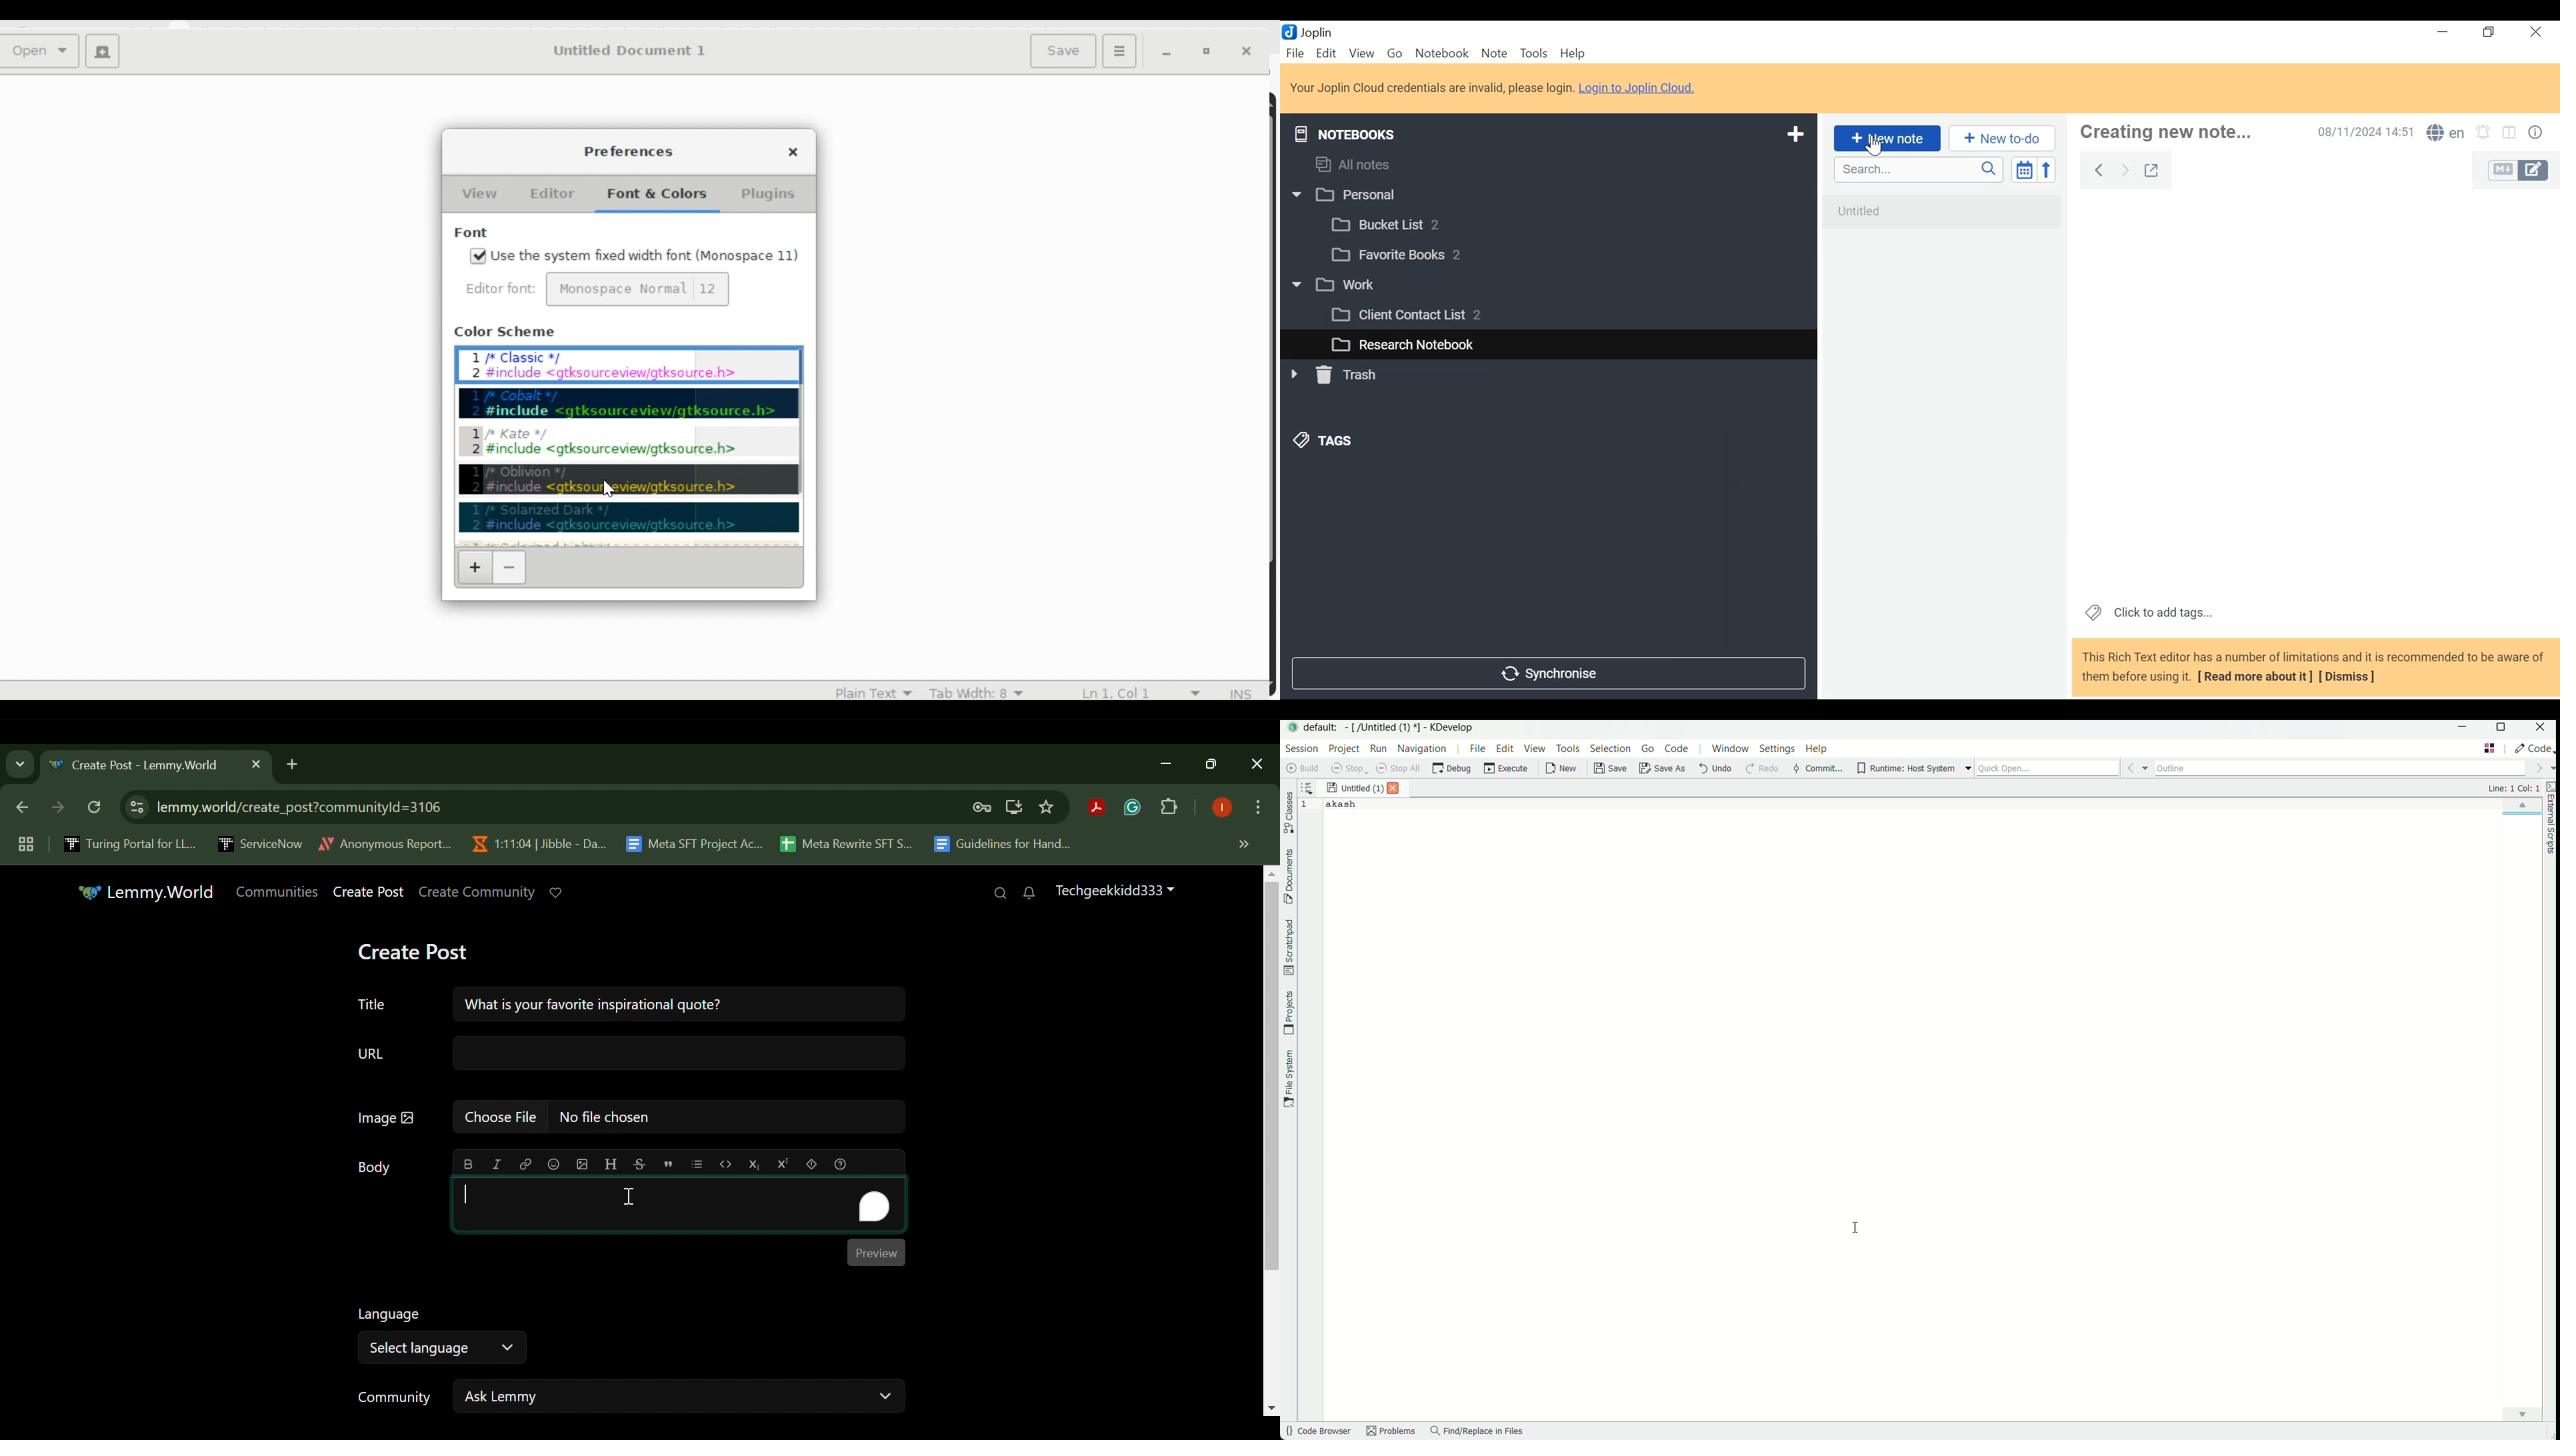 The width and height of the screenshot is (2576, 1456). I want to click on formatting help, so click(839, 1162).